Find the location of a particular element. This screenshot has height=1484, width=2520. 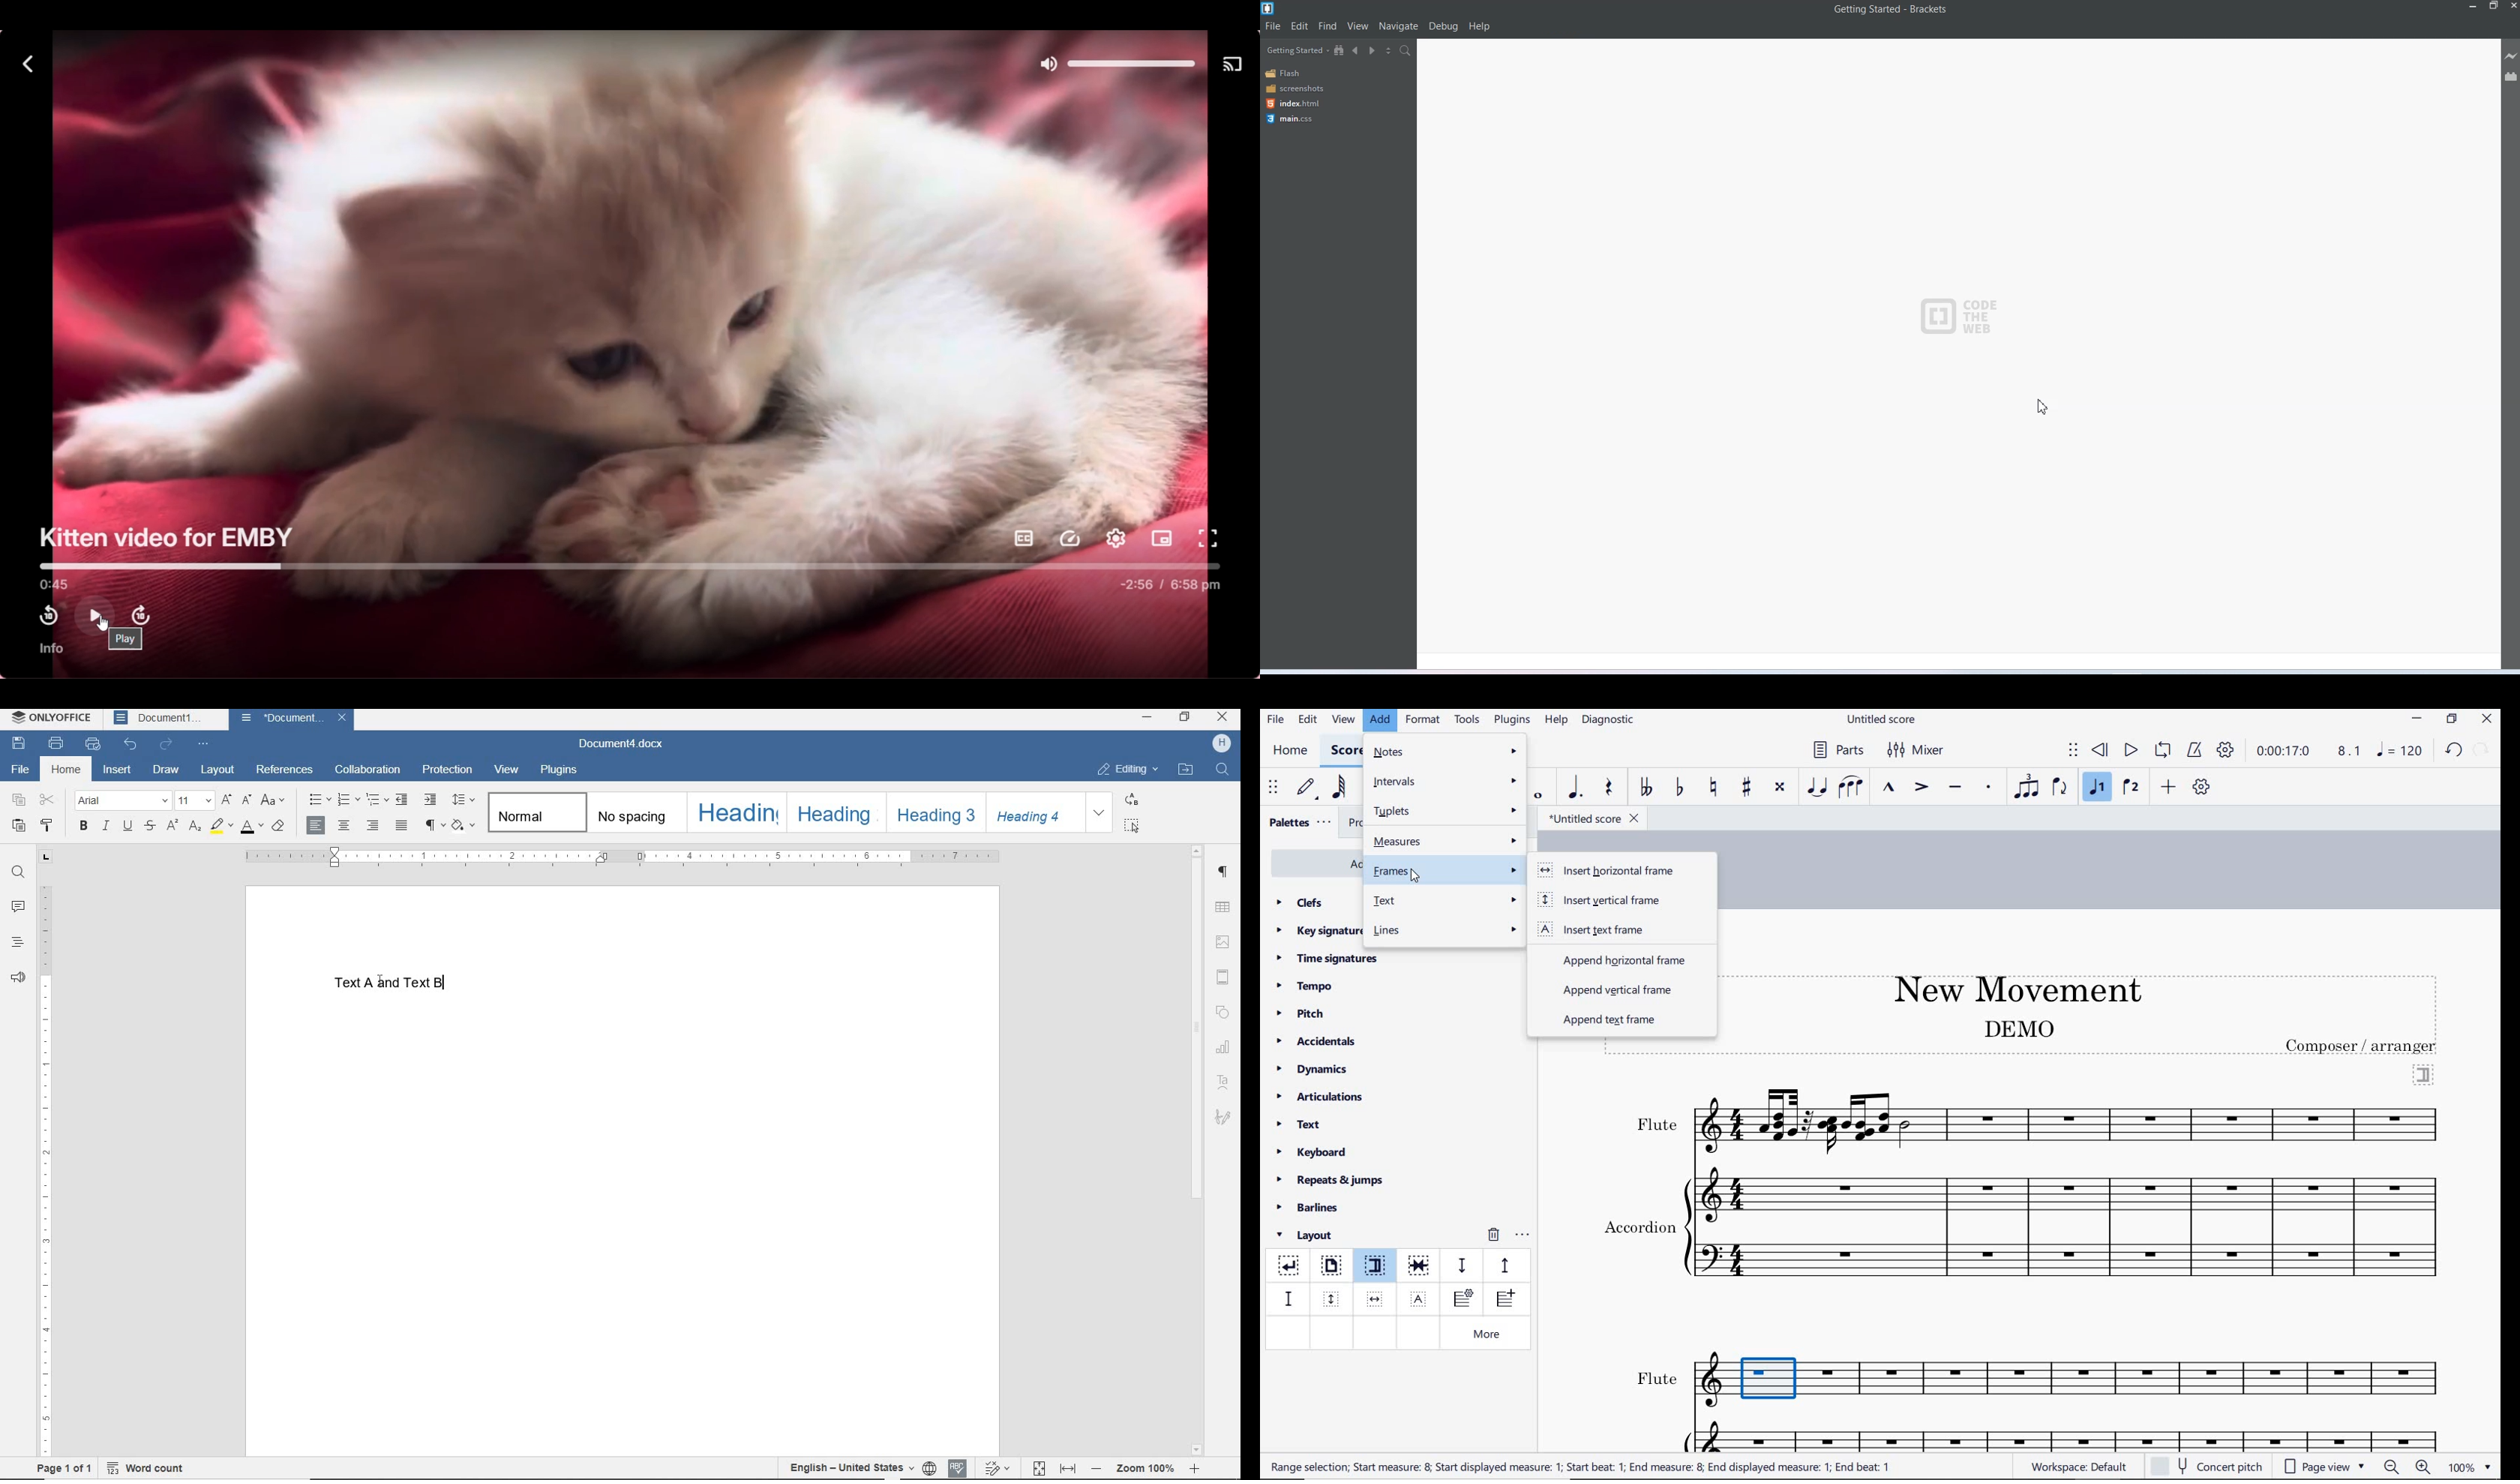

PROTECTION is located at coordinates (447, 769).